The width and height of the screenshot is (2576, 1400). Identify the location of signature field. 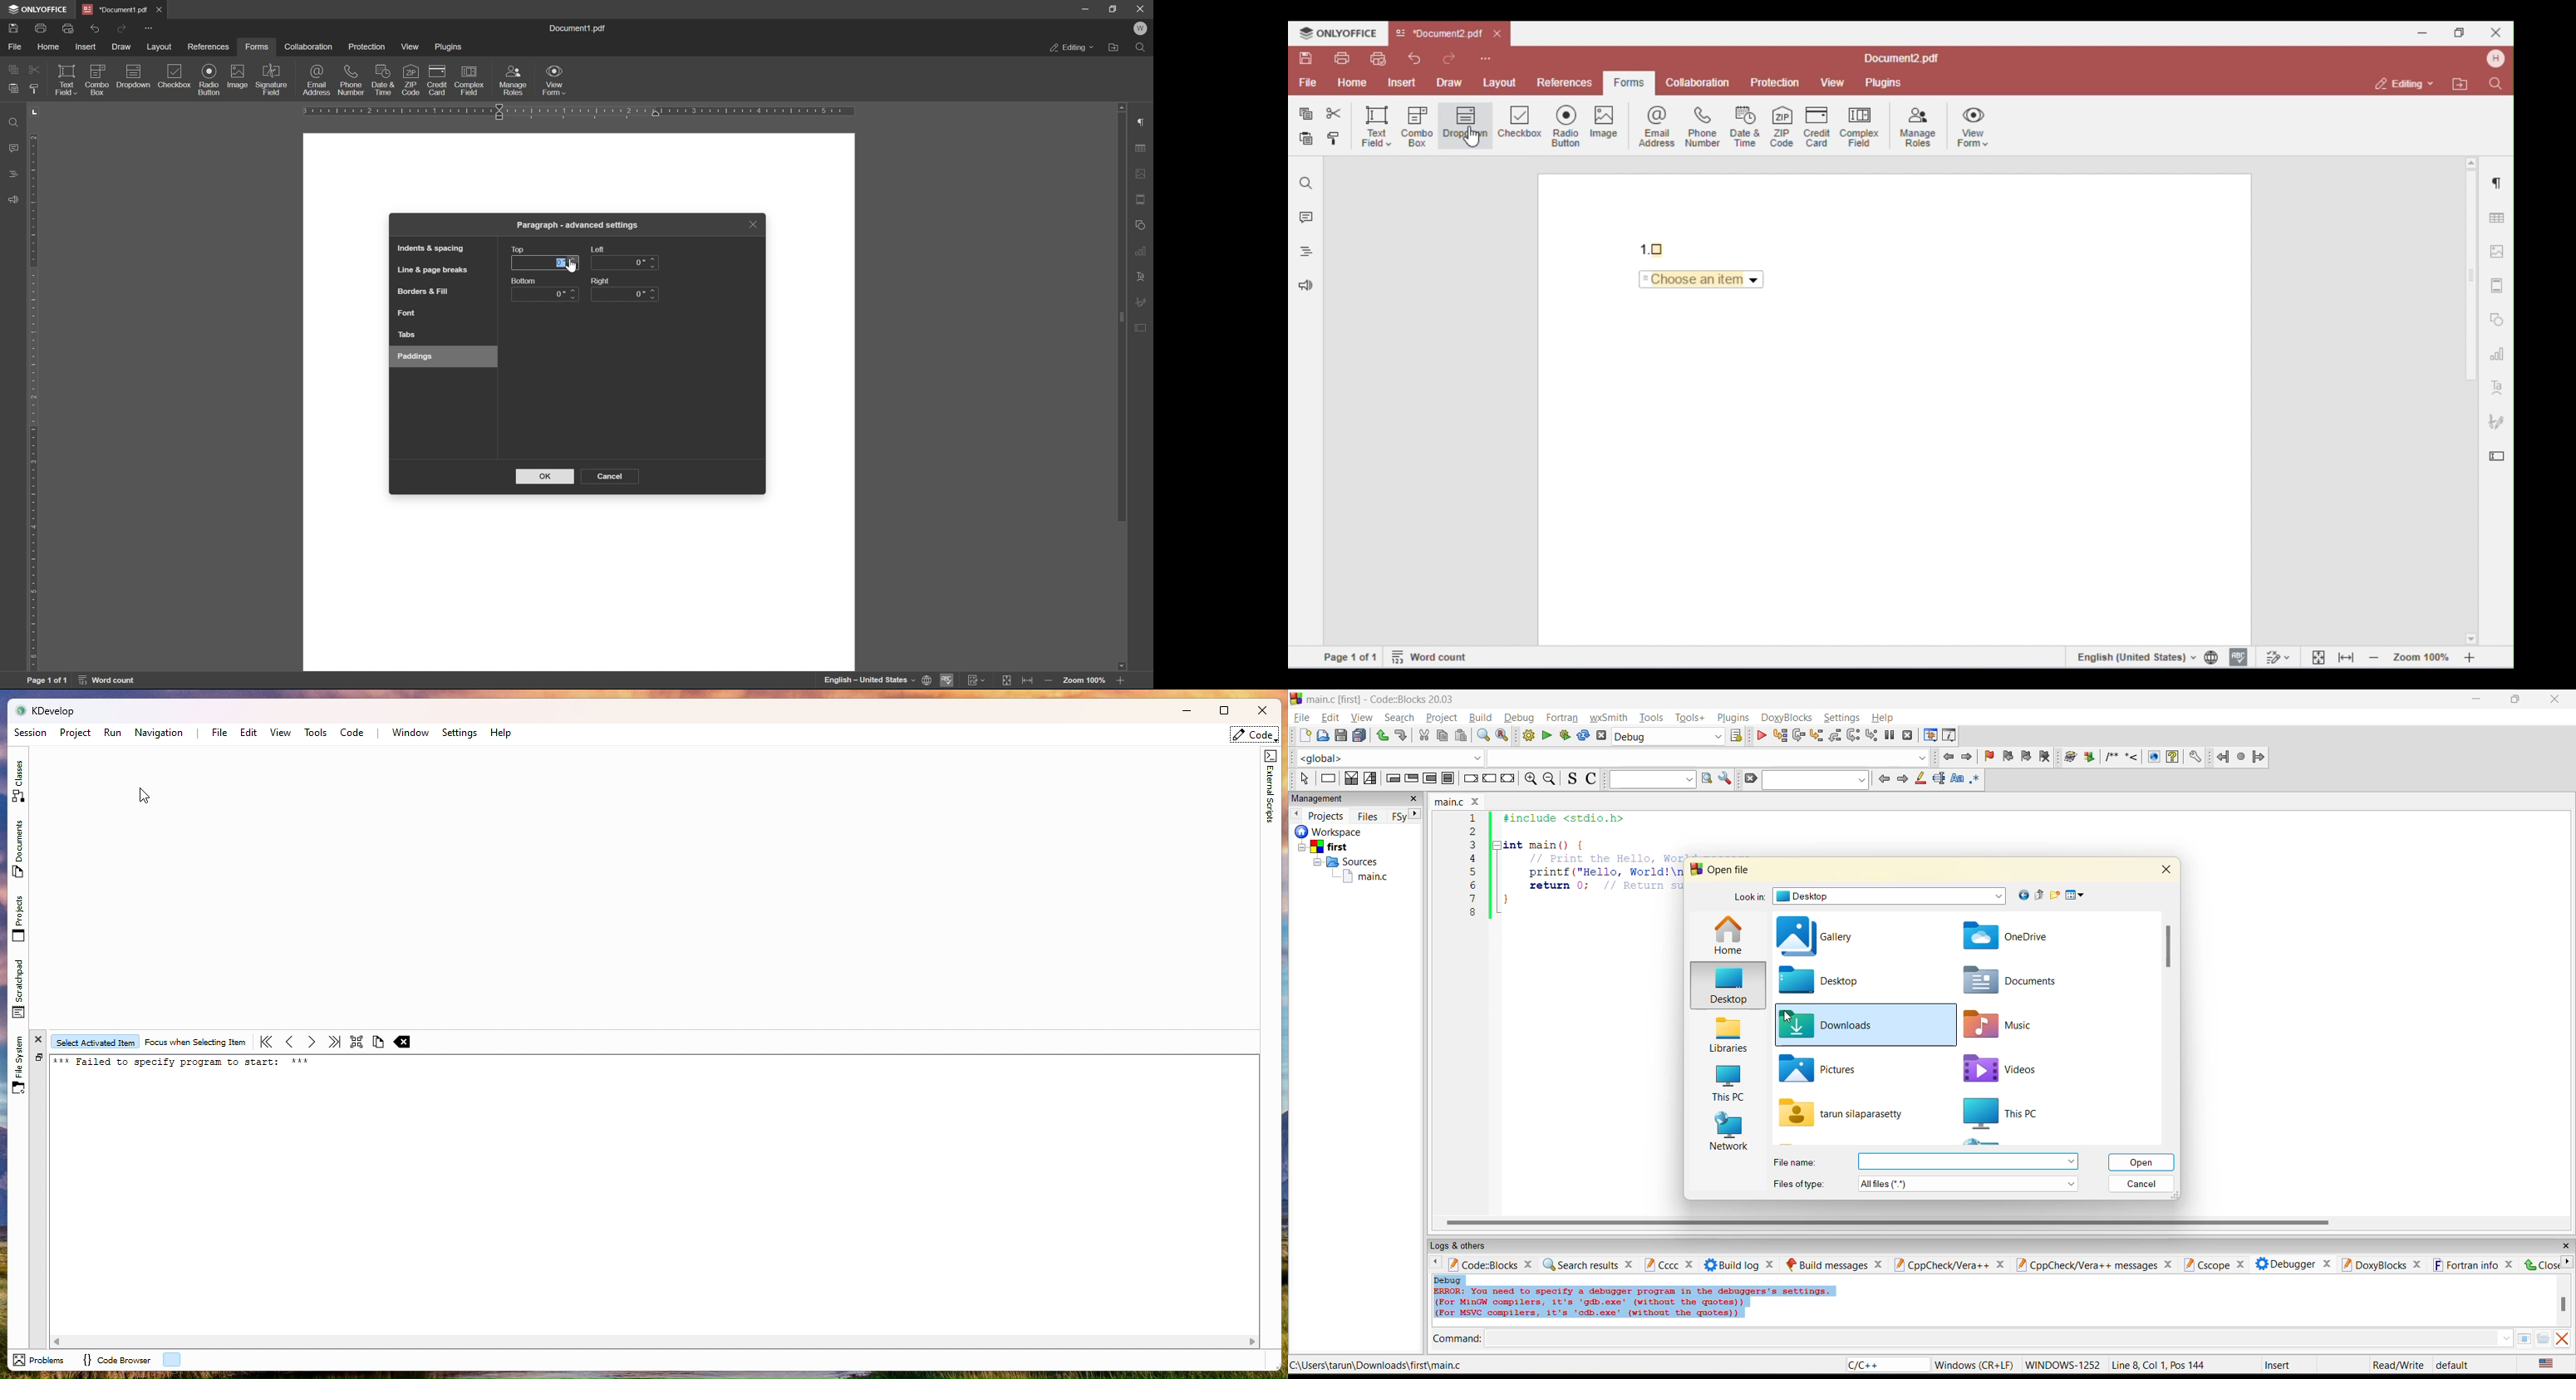
(272, 81).